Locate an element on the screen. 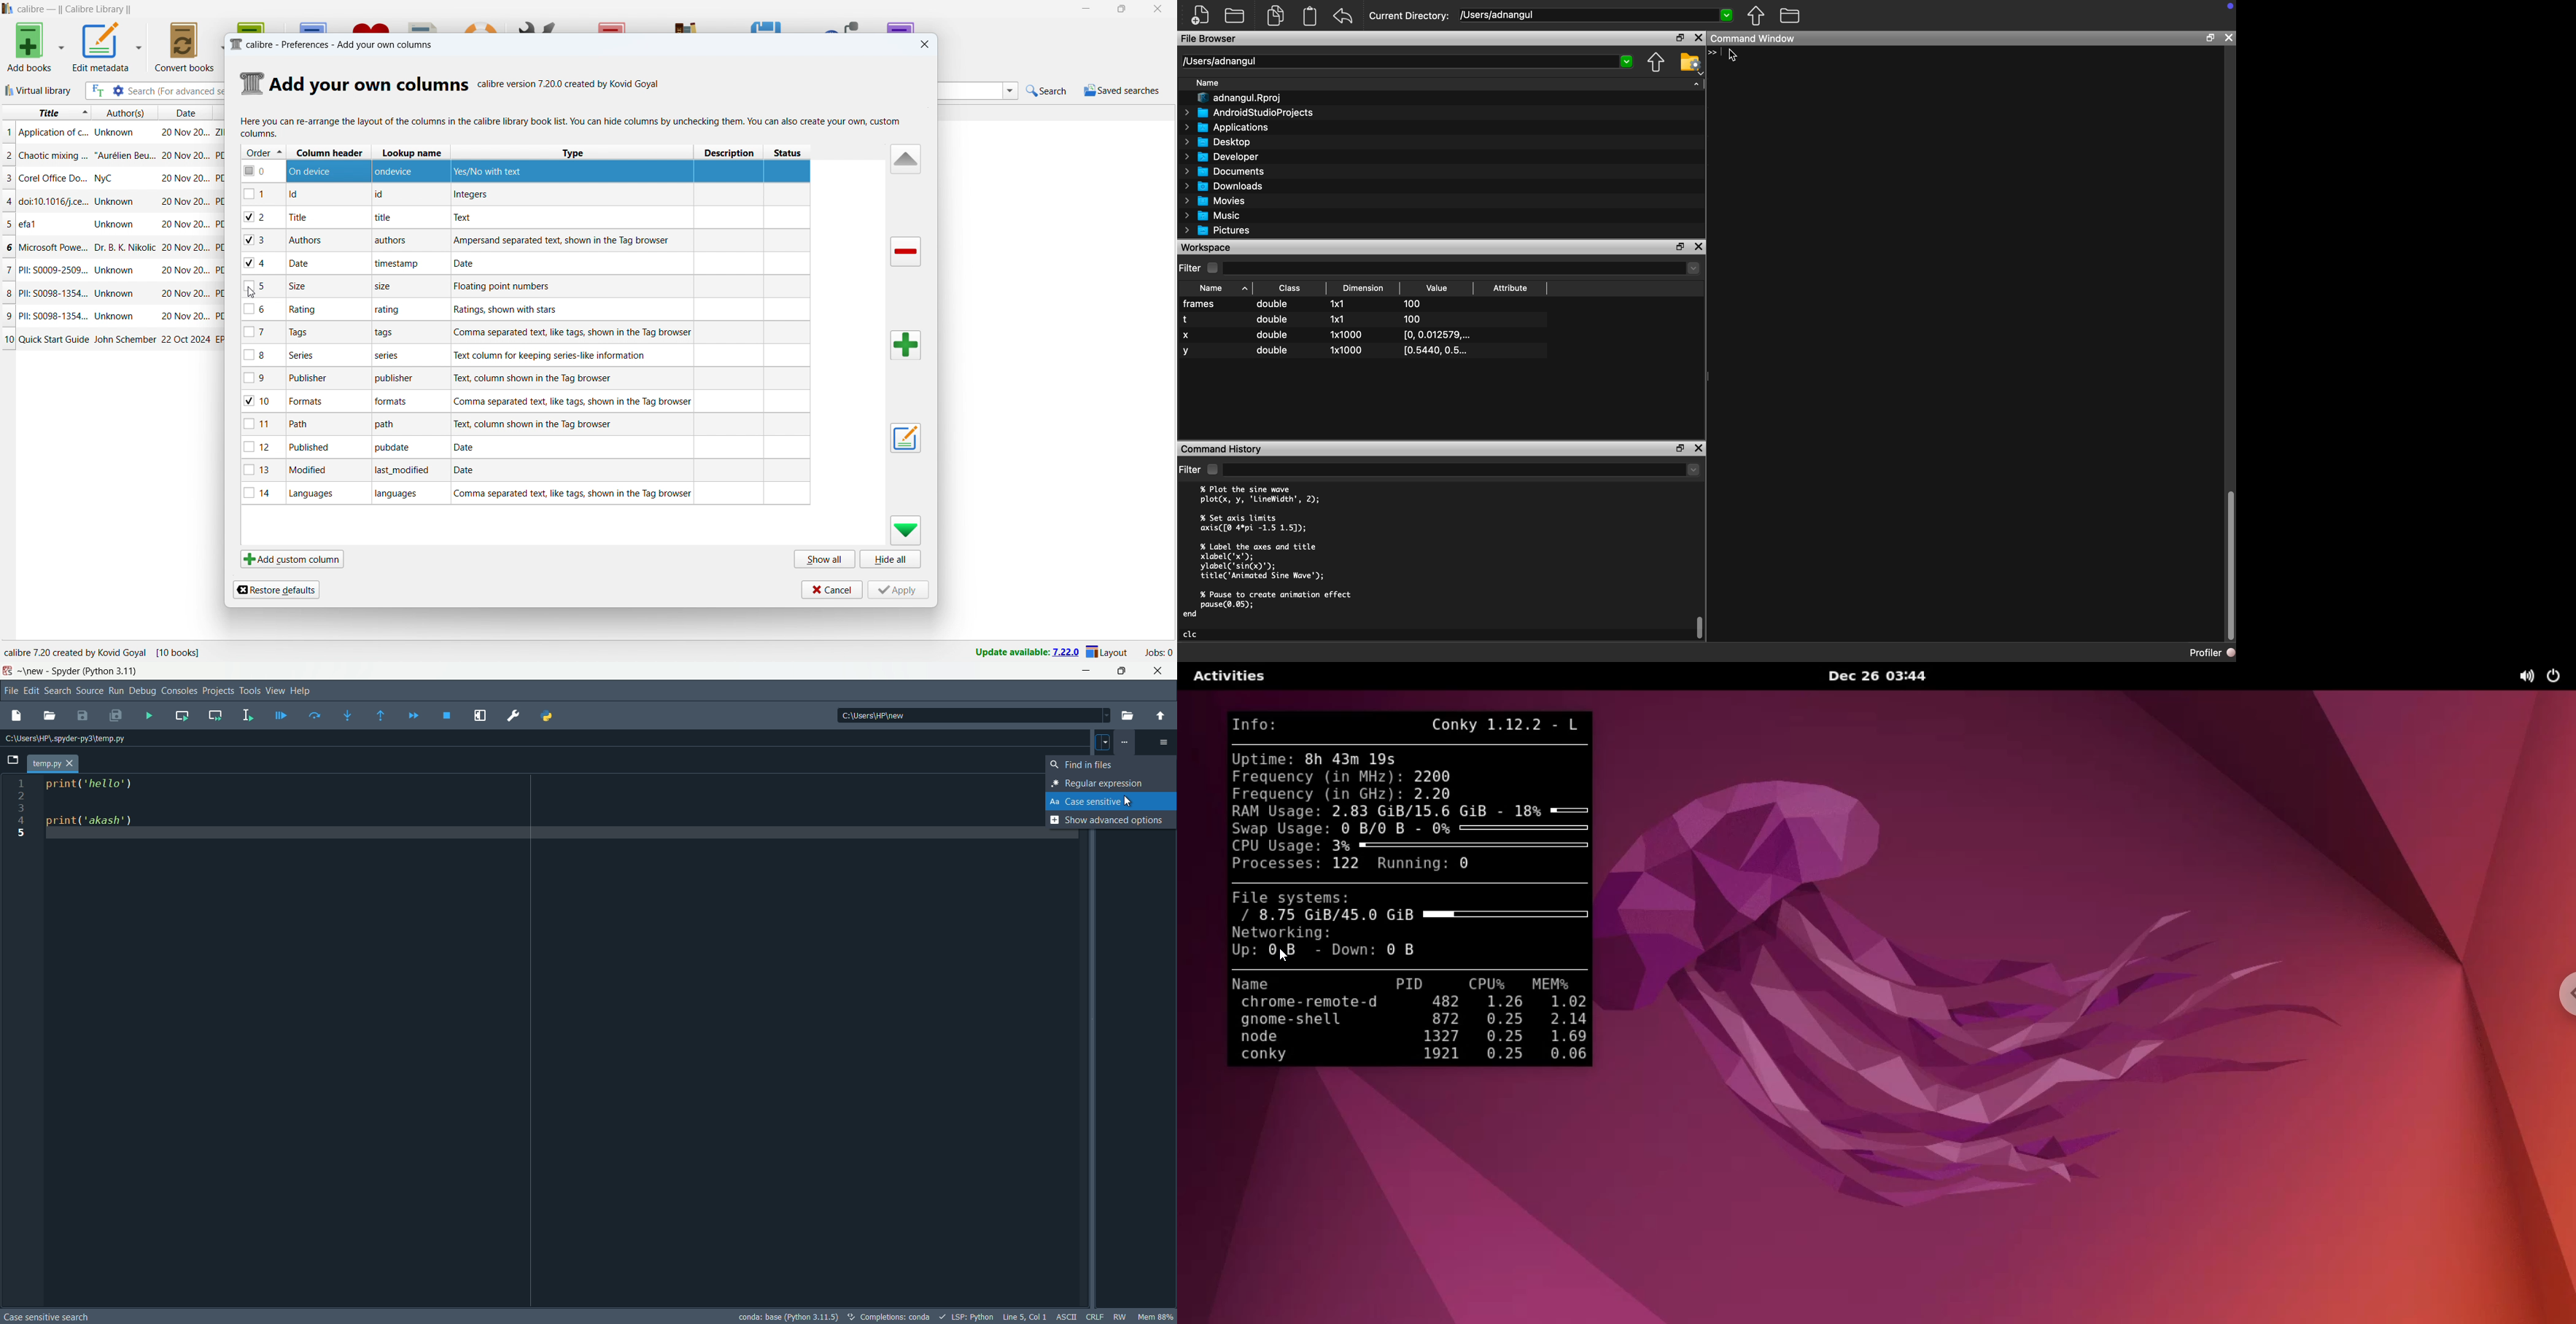 This screenshot has width=2576, height=1344. Text is located at coordinates (465, 217).